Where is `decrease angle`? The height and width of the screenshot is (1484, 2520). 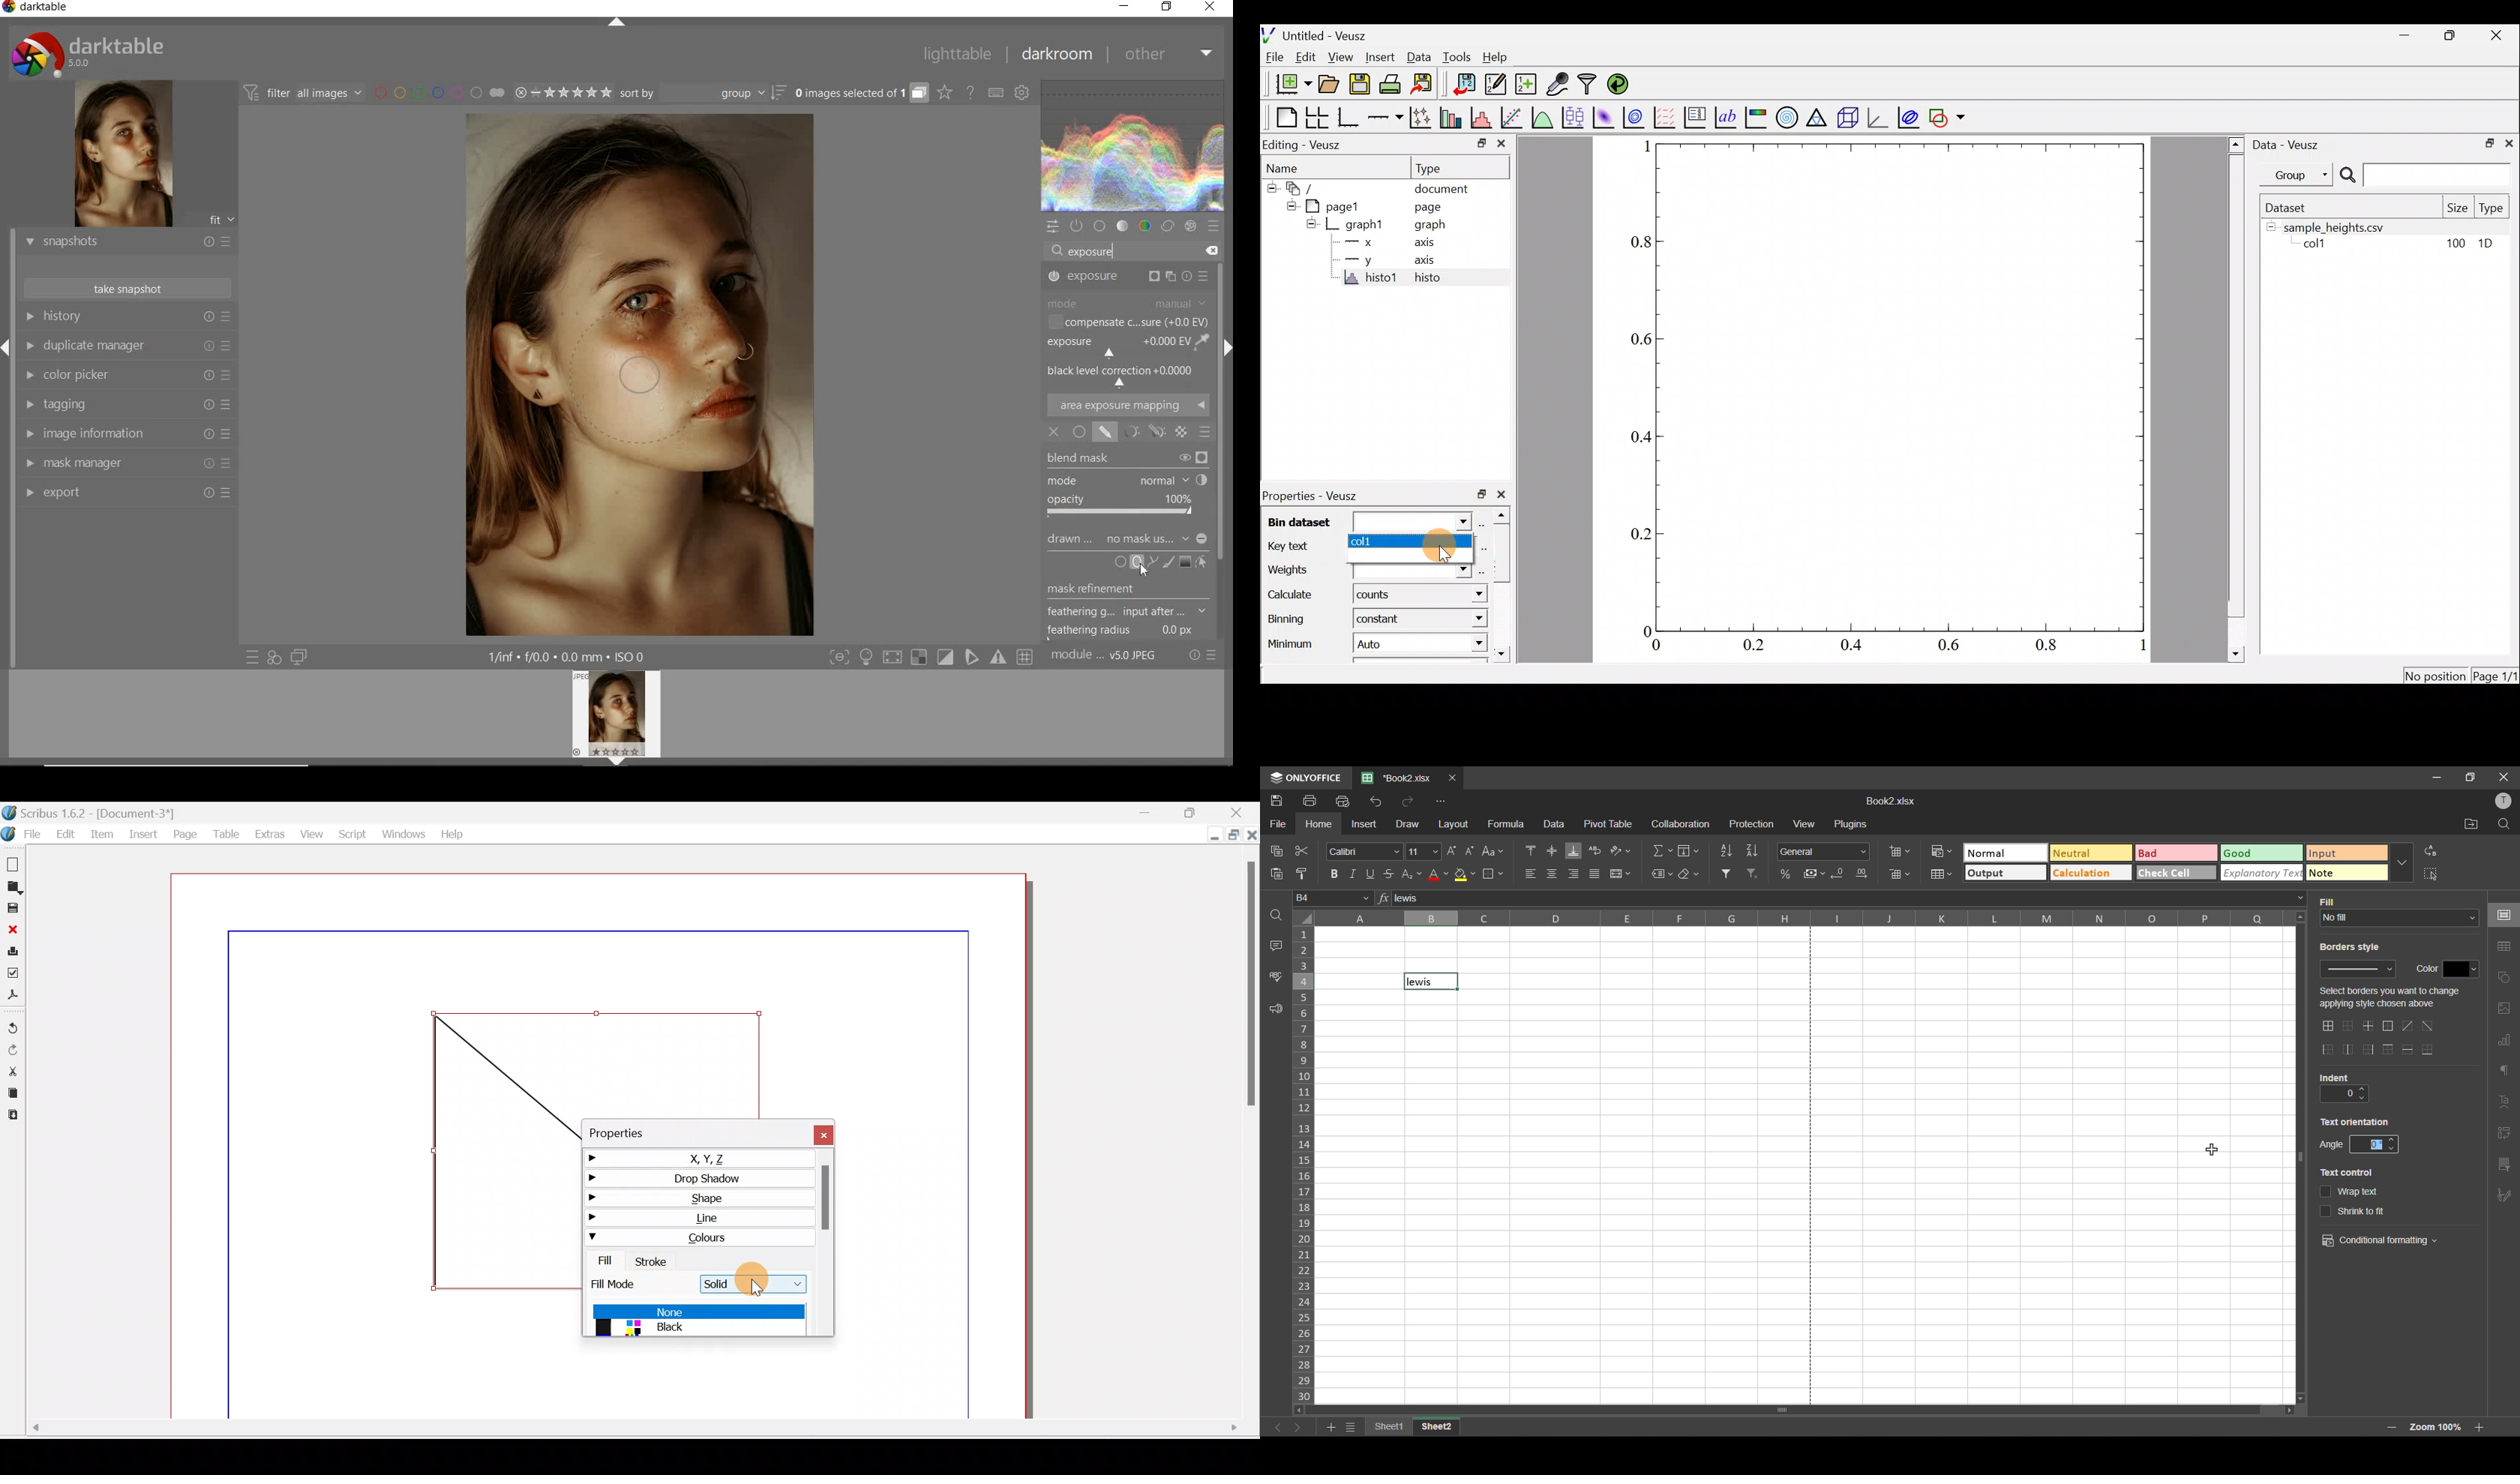 decrease angle is located at coordinates (2394, 1150).